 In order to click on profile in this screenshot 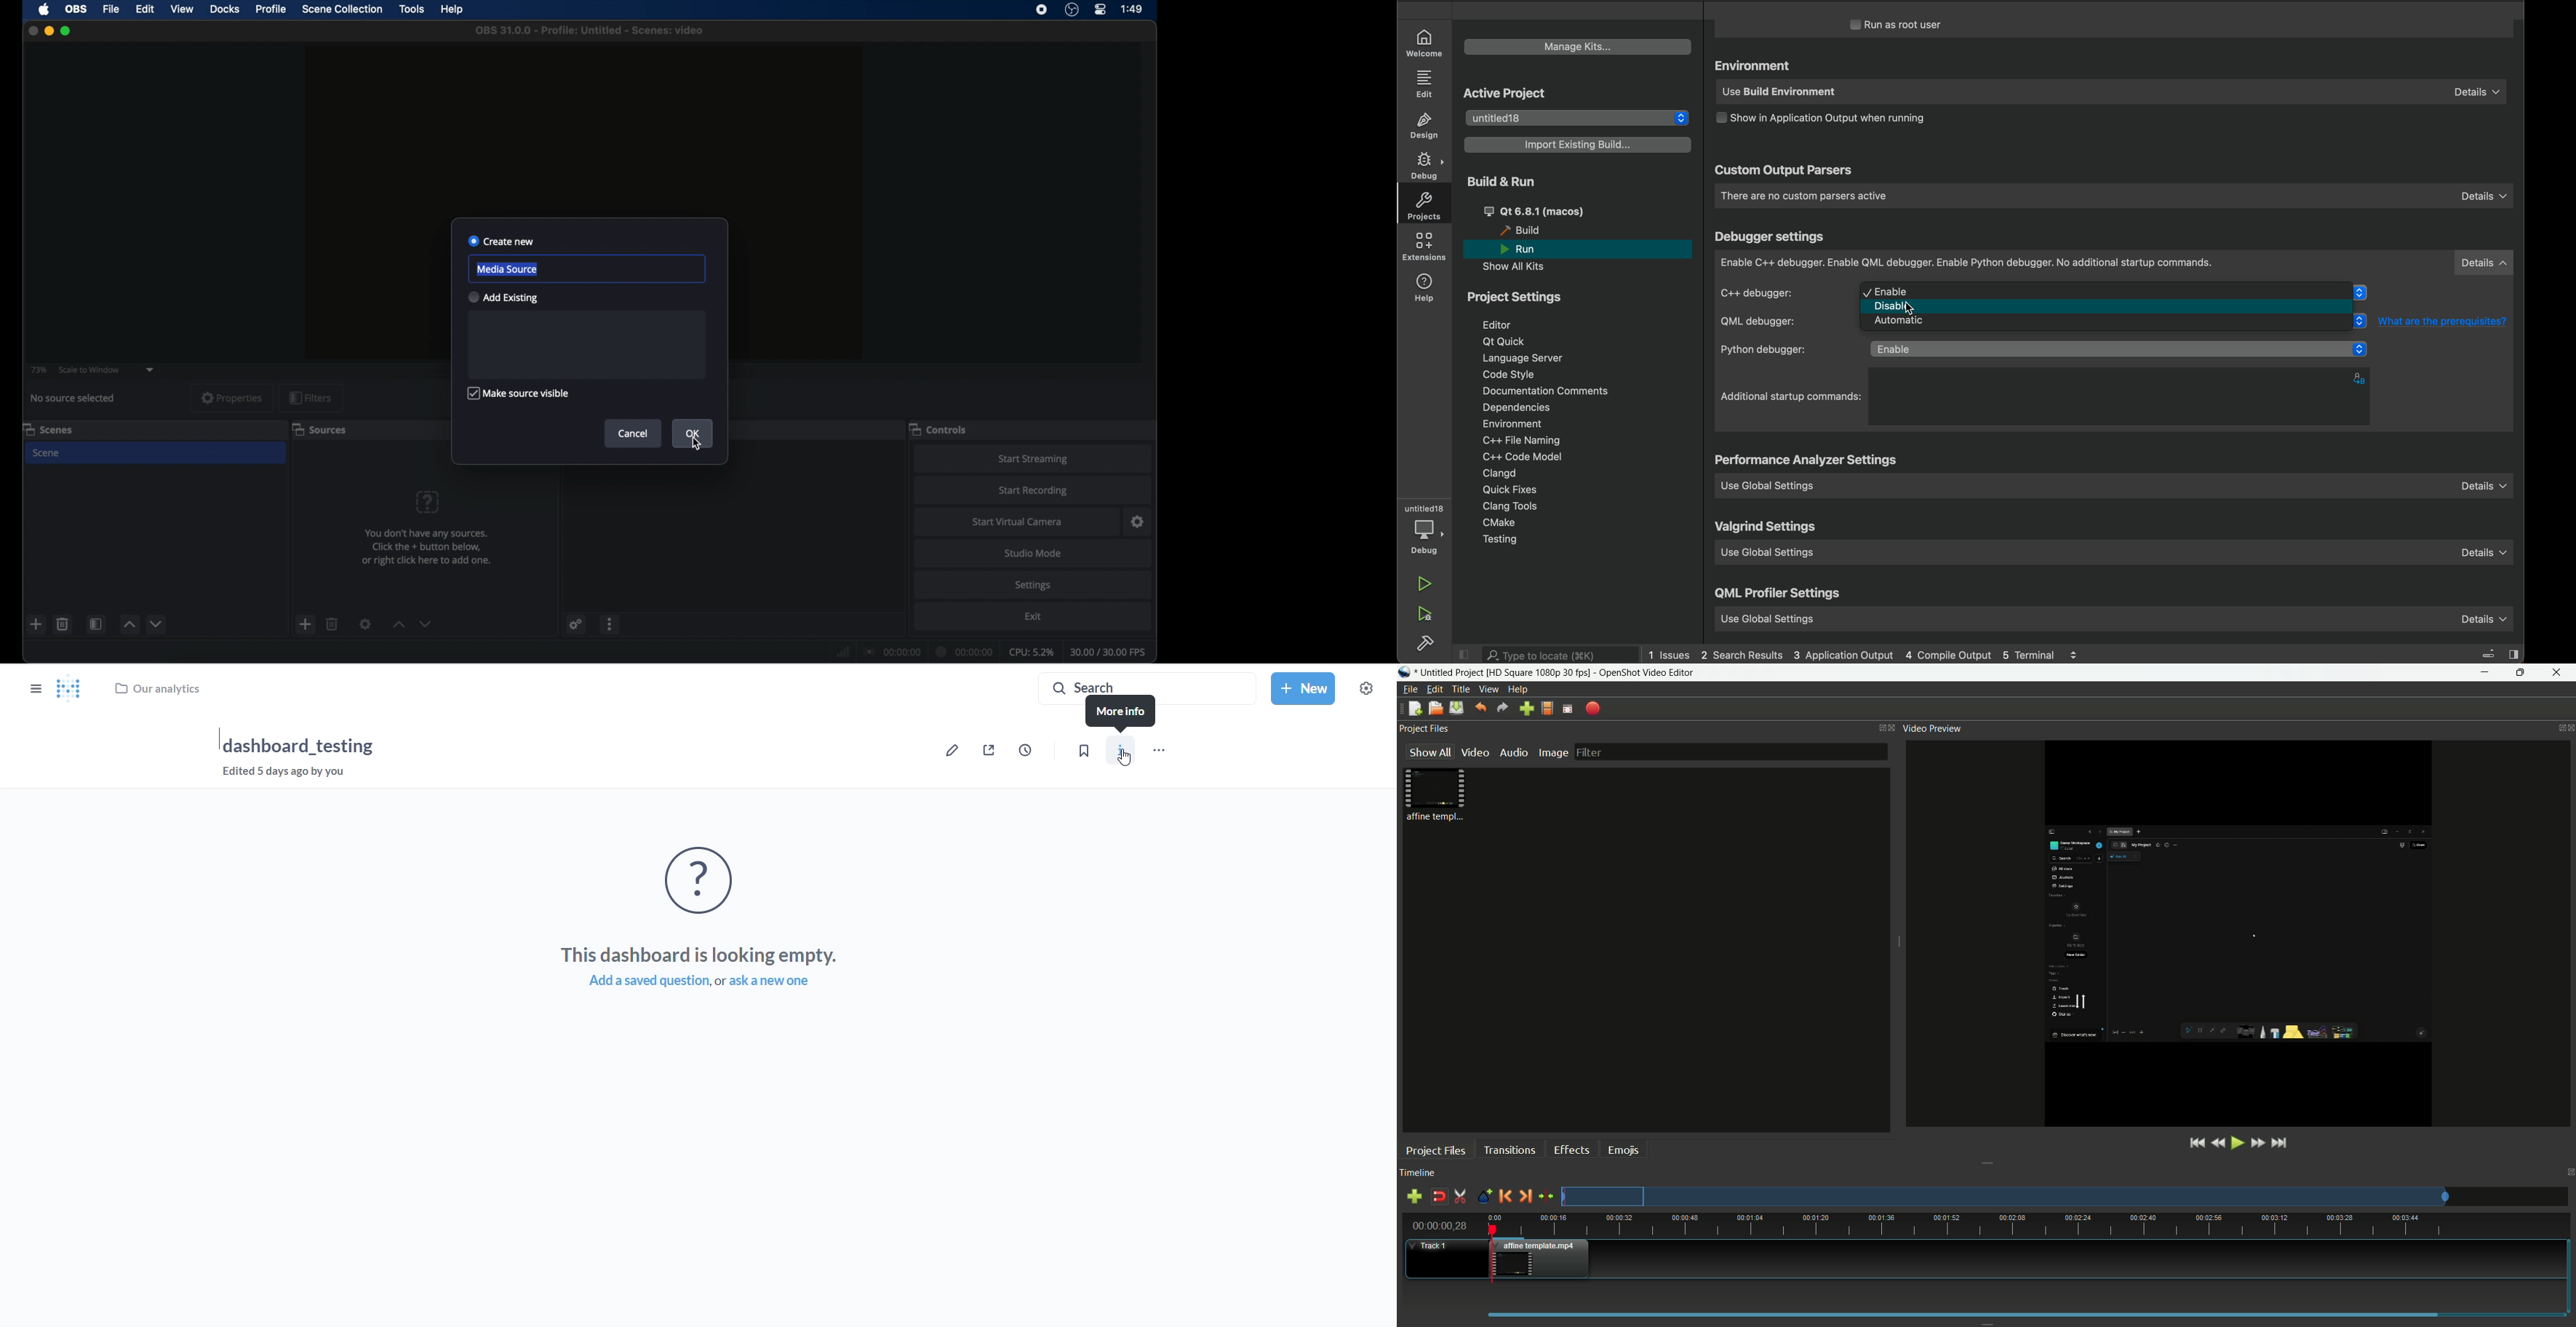, I will do `click(1547, 708)`.